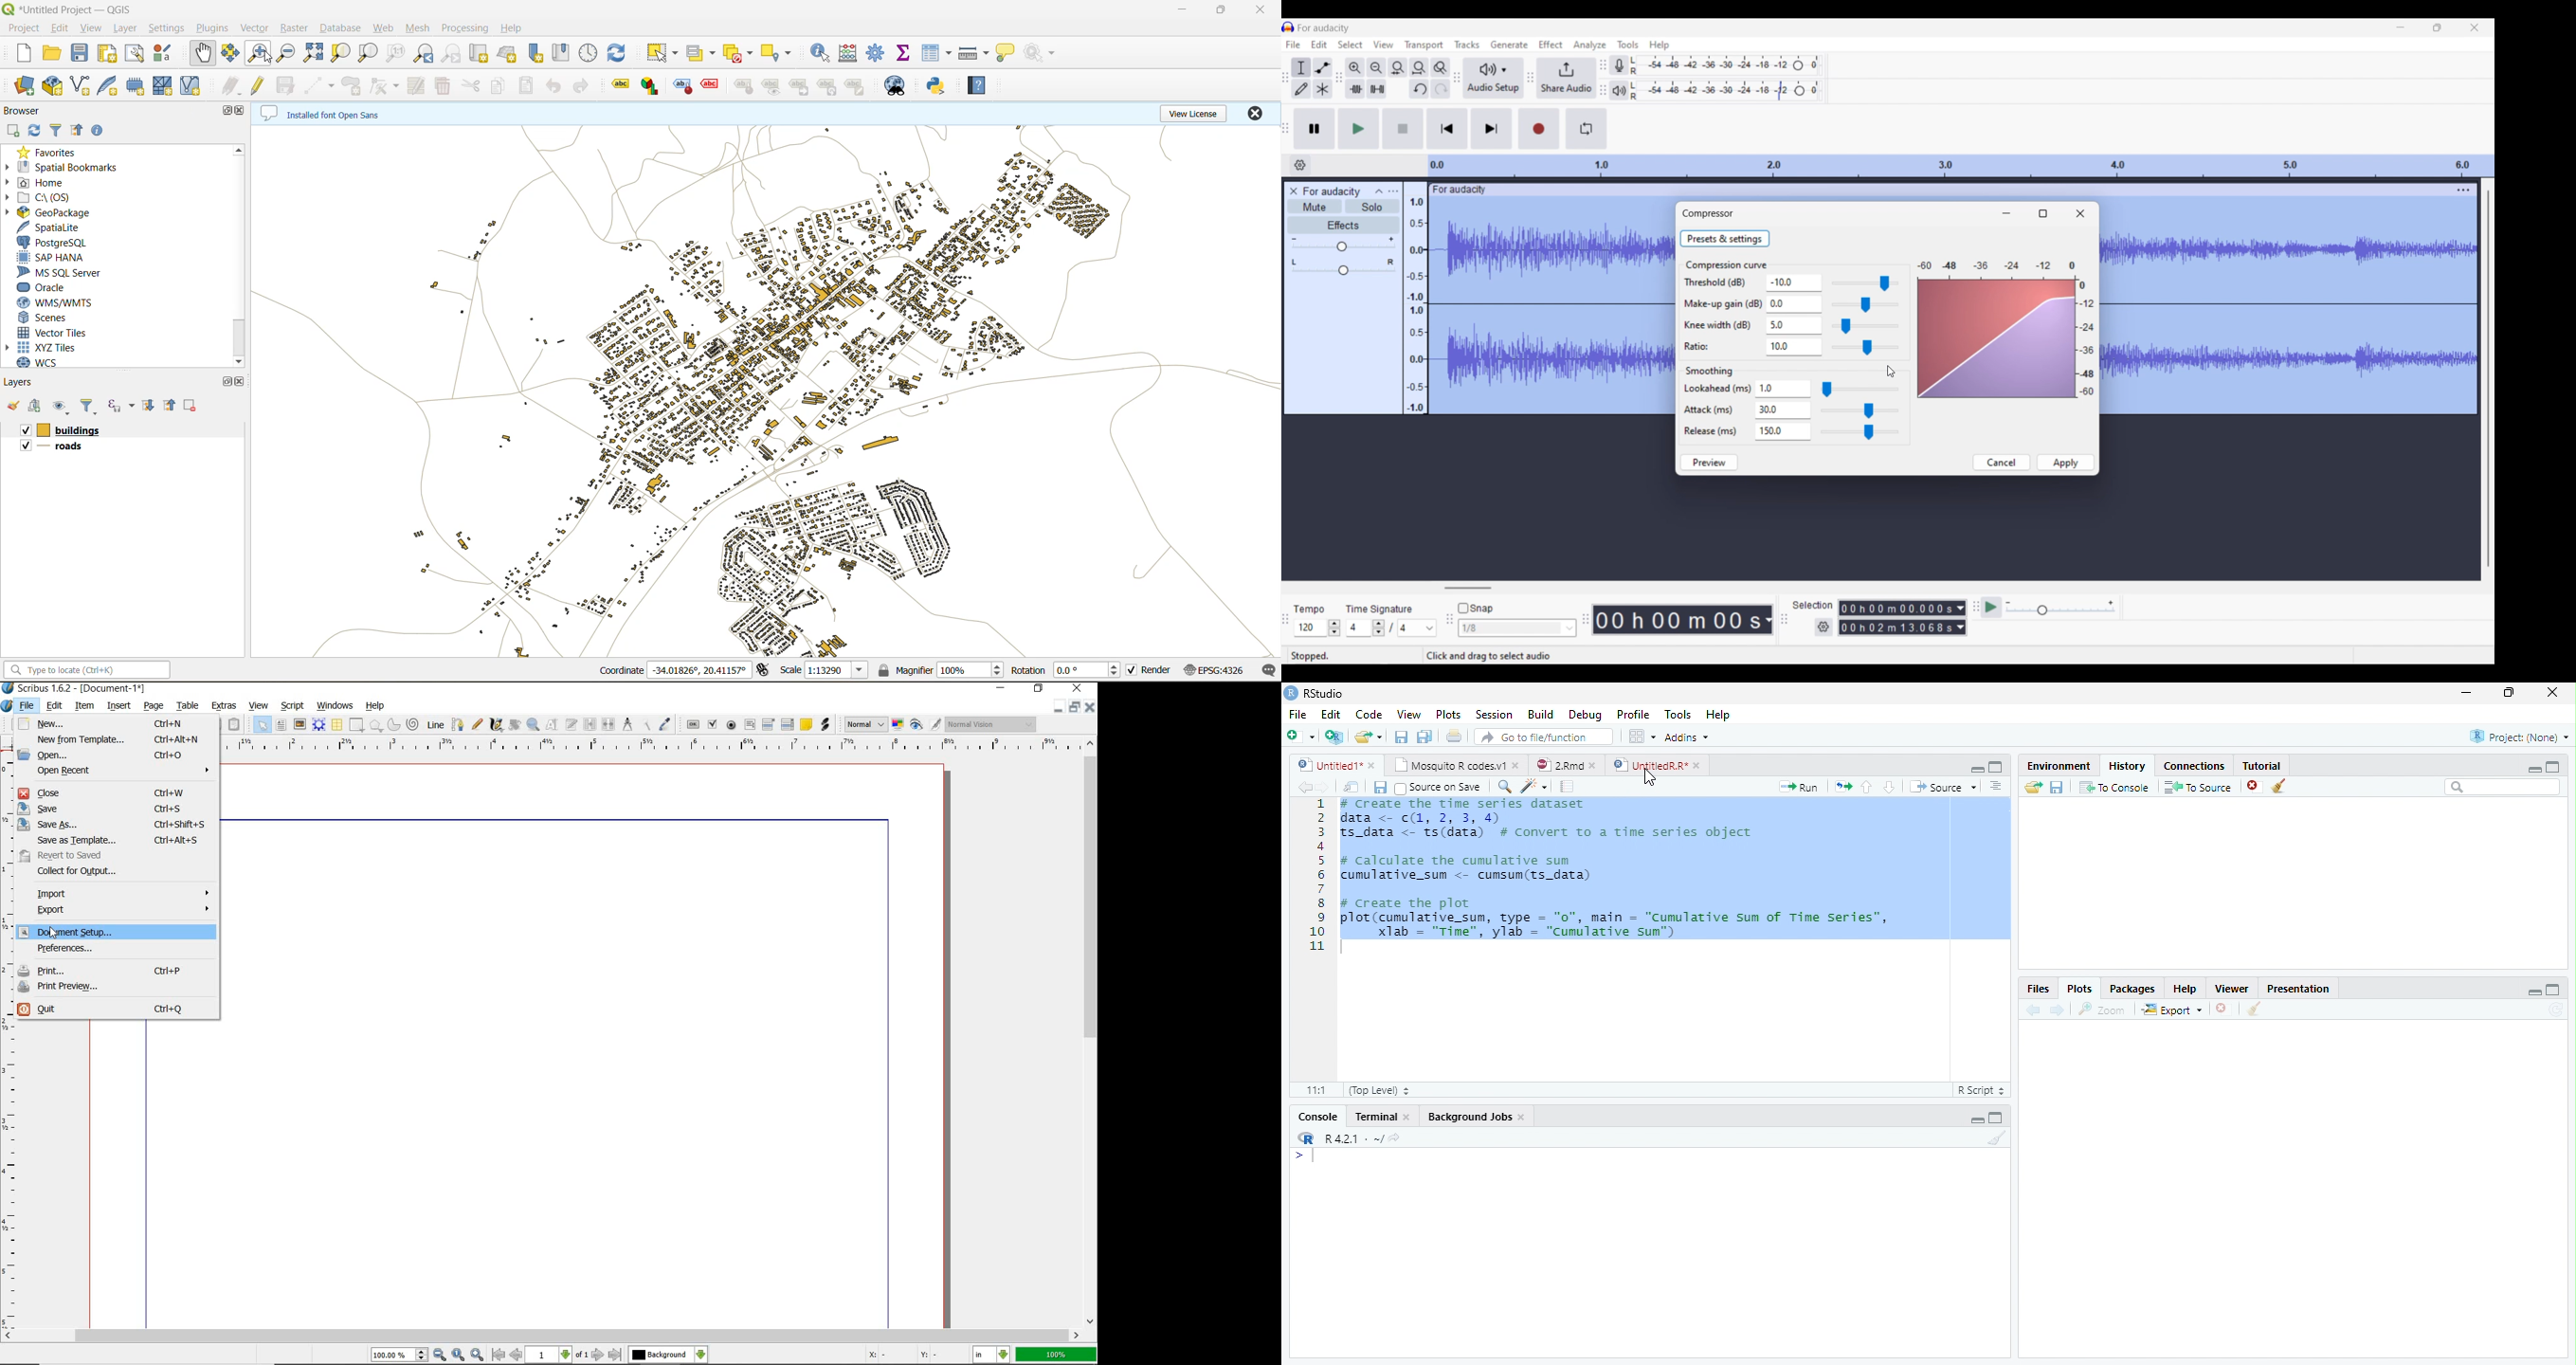 Image resolution: width=2576 pixels, height=1372 pixels. I want to click on refresh, so click(35, 131).